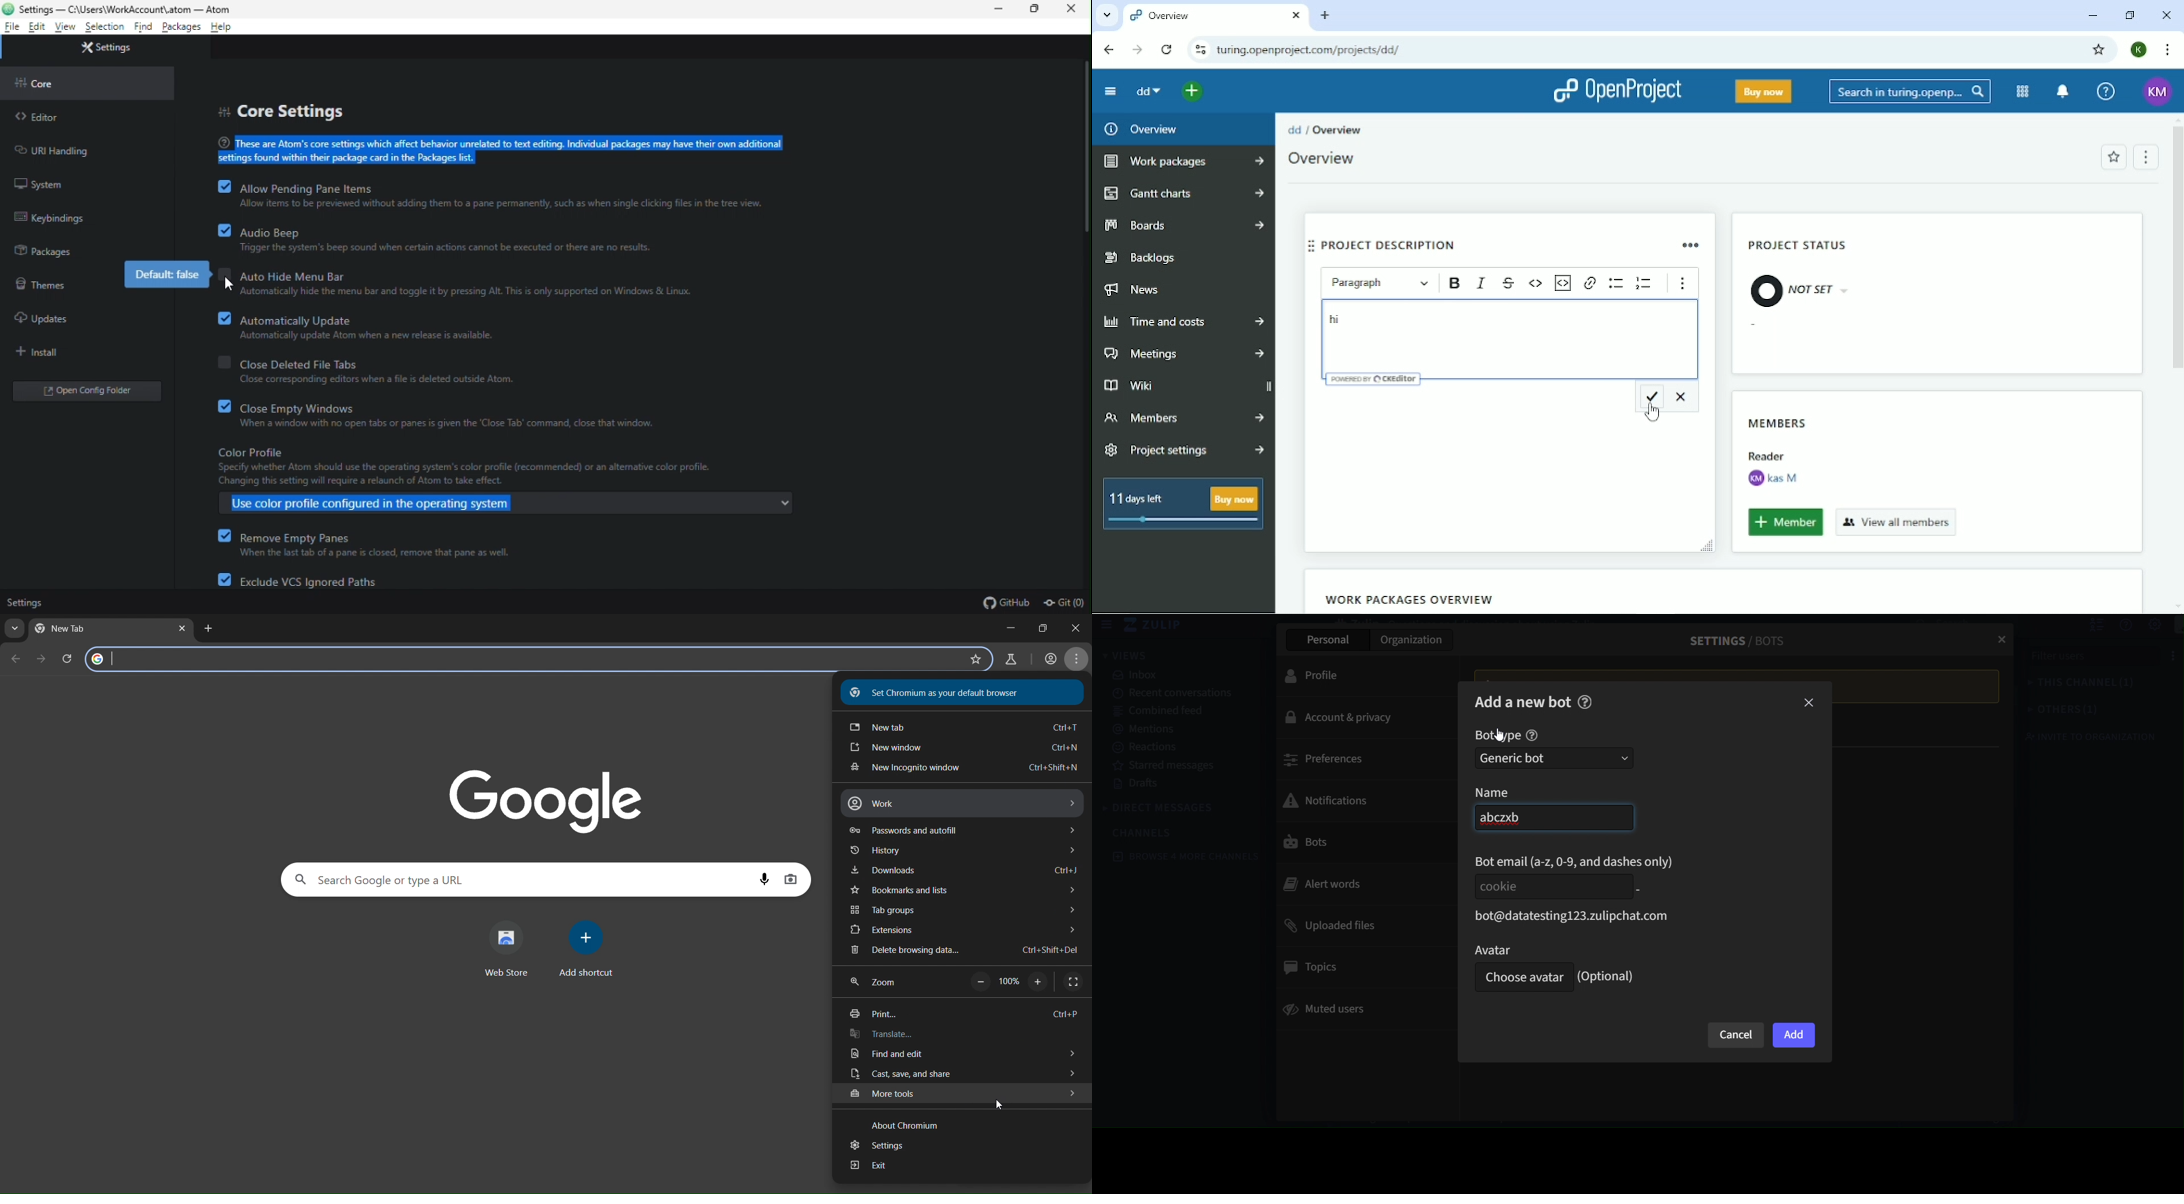 The image size is (2184, 1204). I want to click on core settings , so click(287, 112).